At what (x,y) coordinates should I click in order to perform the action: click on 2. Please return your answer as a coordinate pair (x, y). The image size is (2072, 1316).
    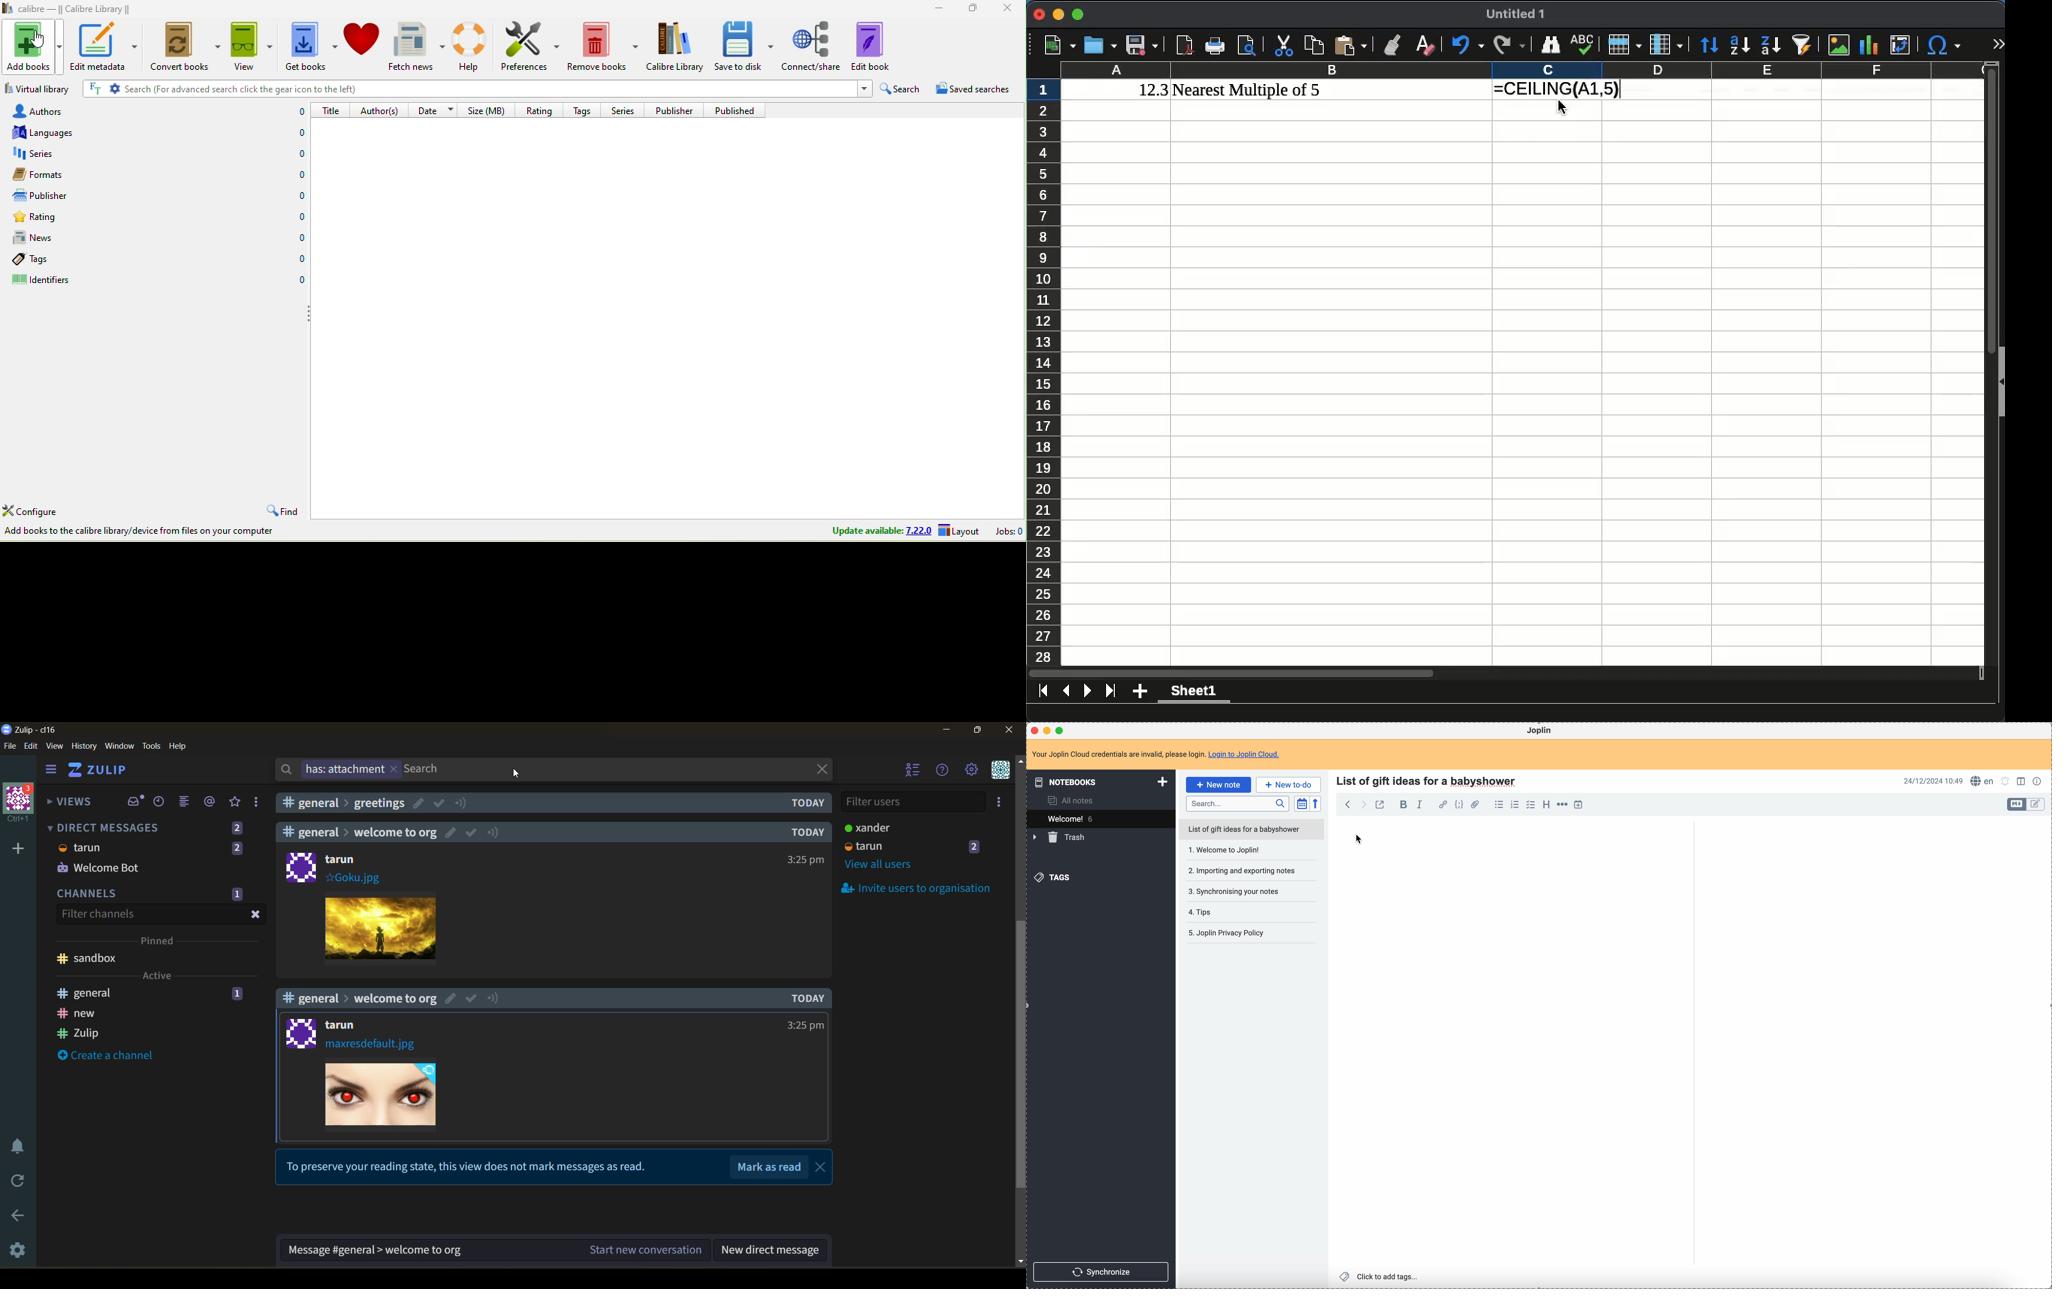
    Looking at the image, I should click on (976, 846).